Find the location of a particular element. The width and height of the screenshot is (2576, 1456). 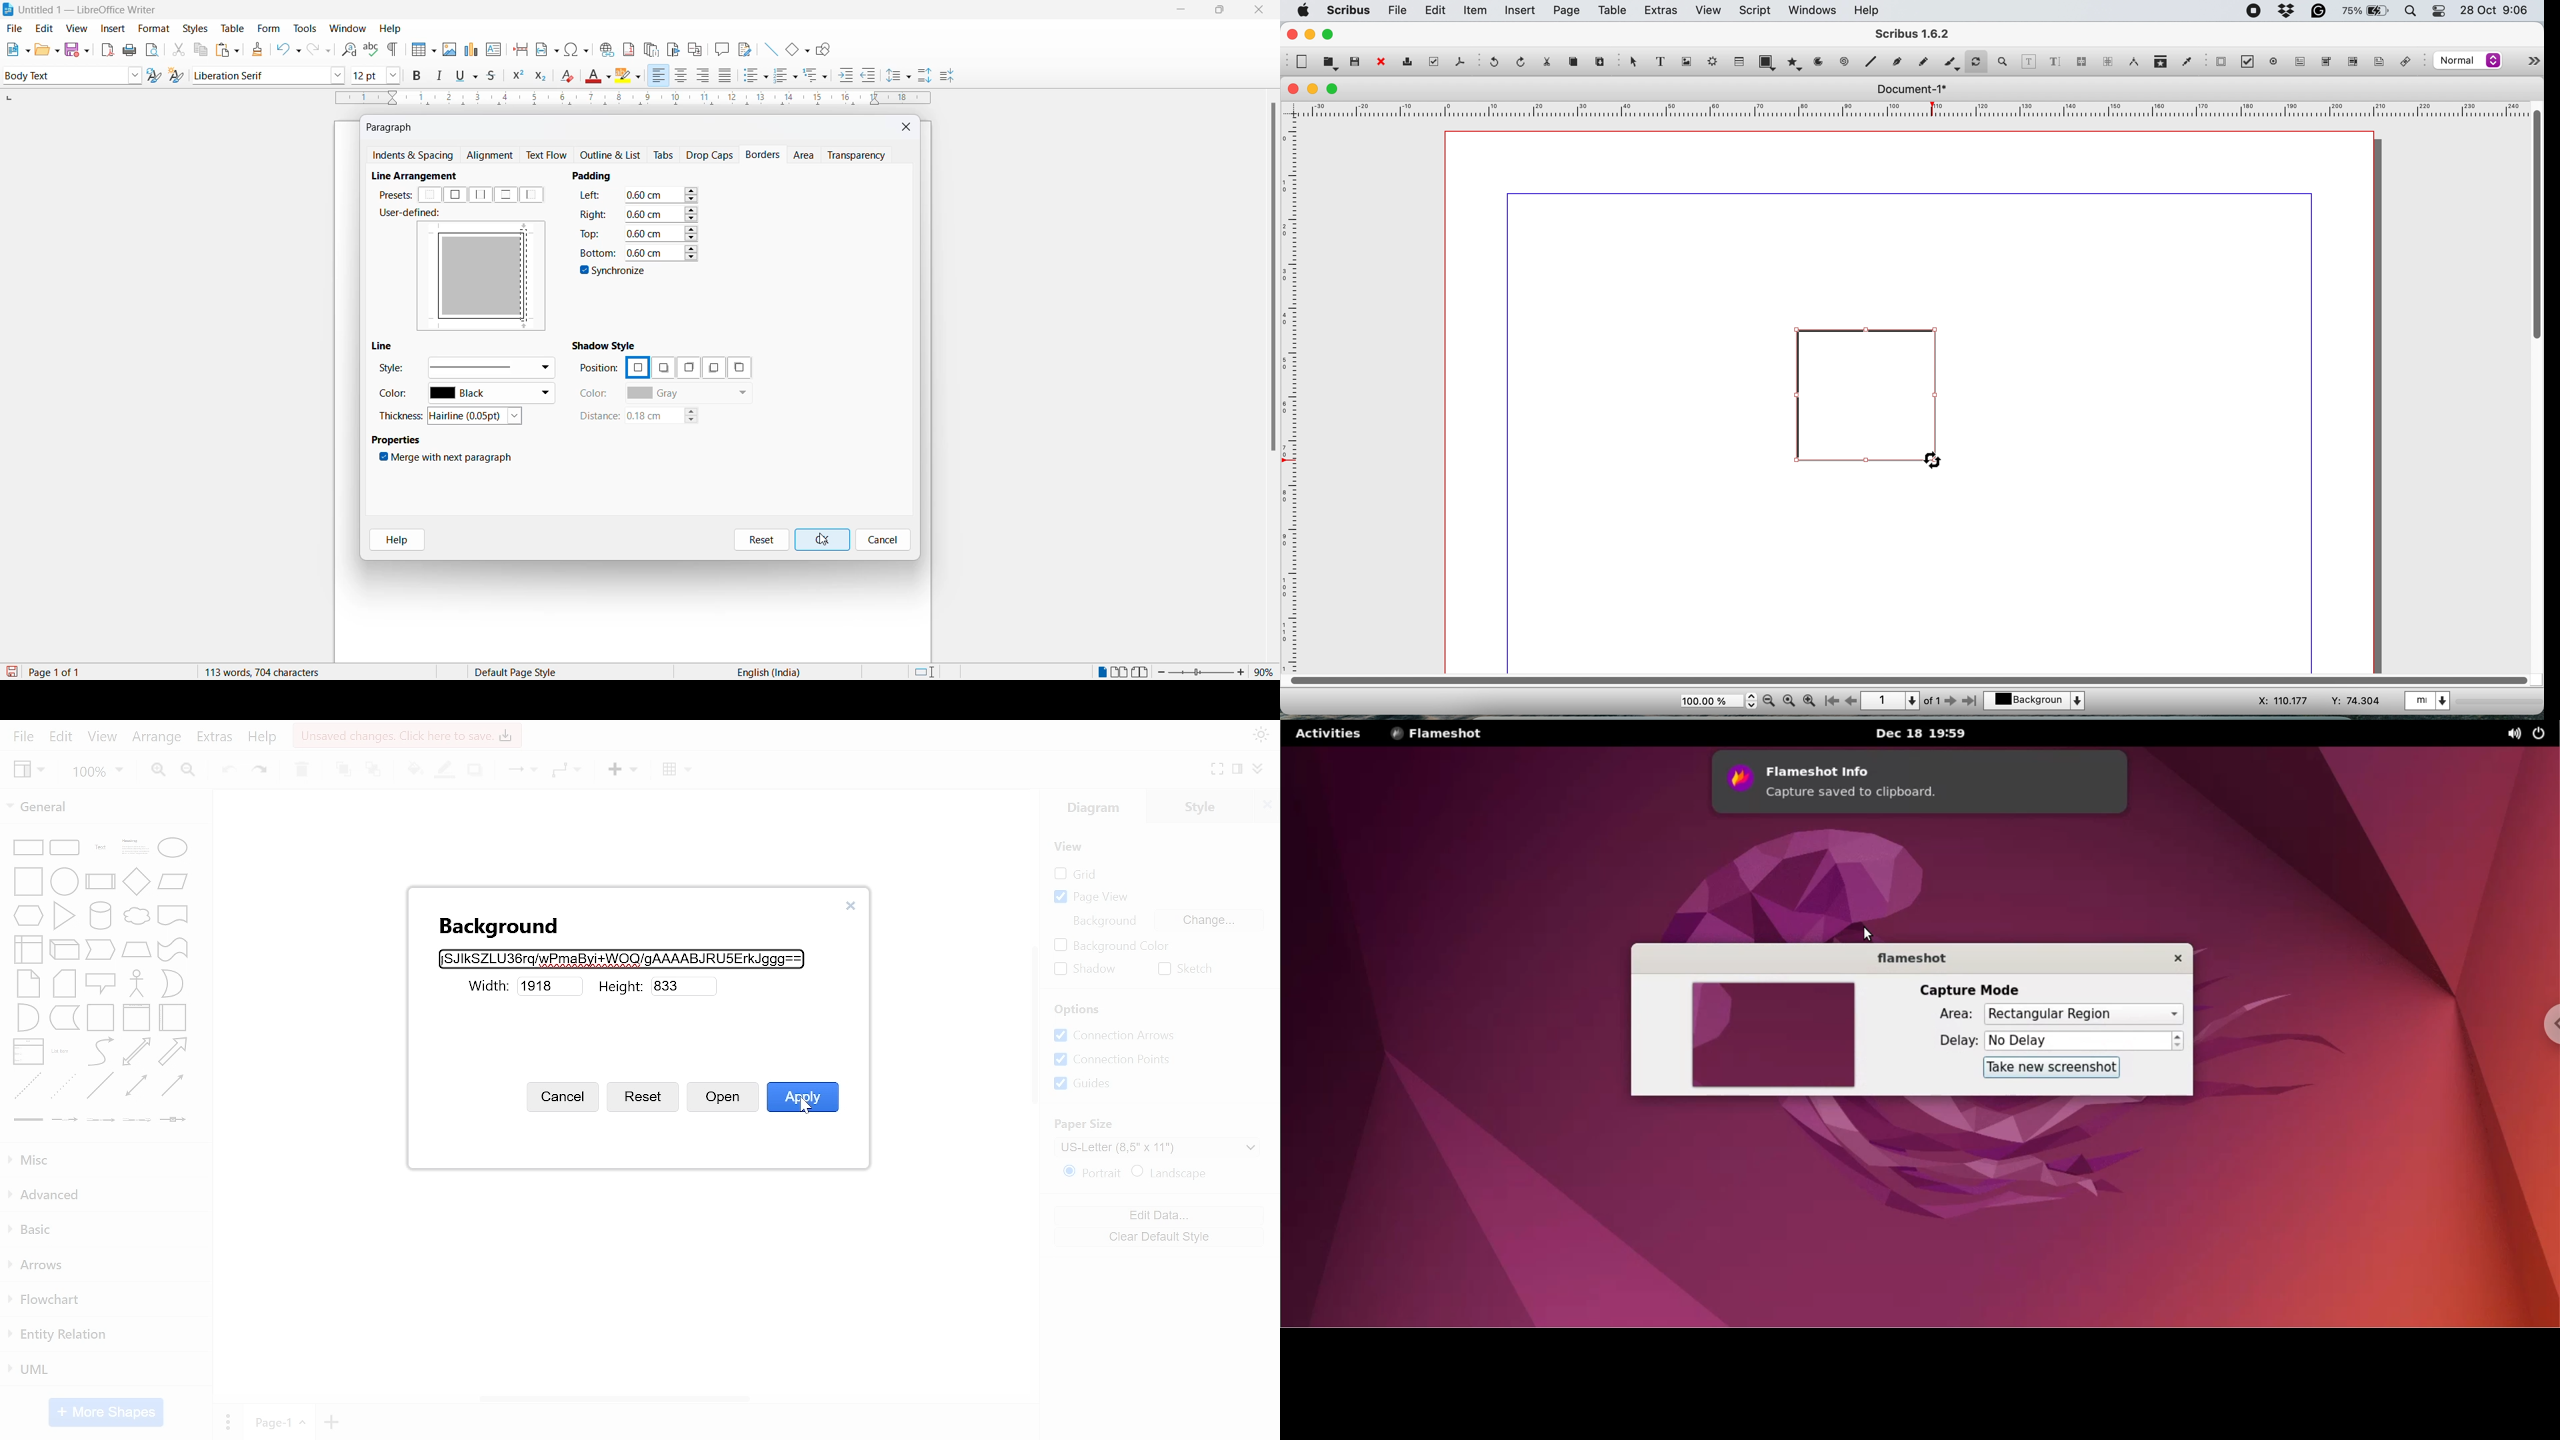

eye dropper is located at coordinates (2186, 61).